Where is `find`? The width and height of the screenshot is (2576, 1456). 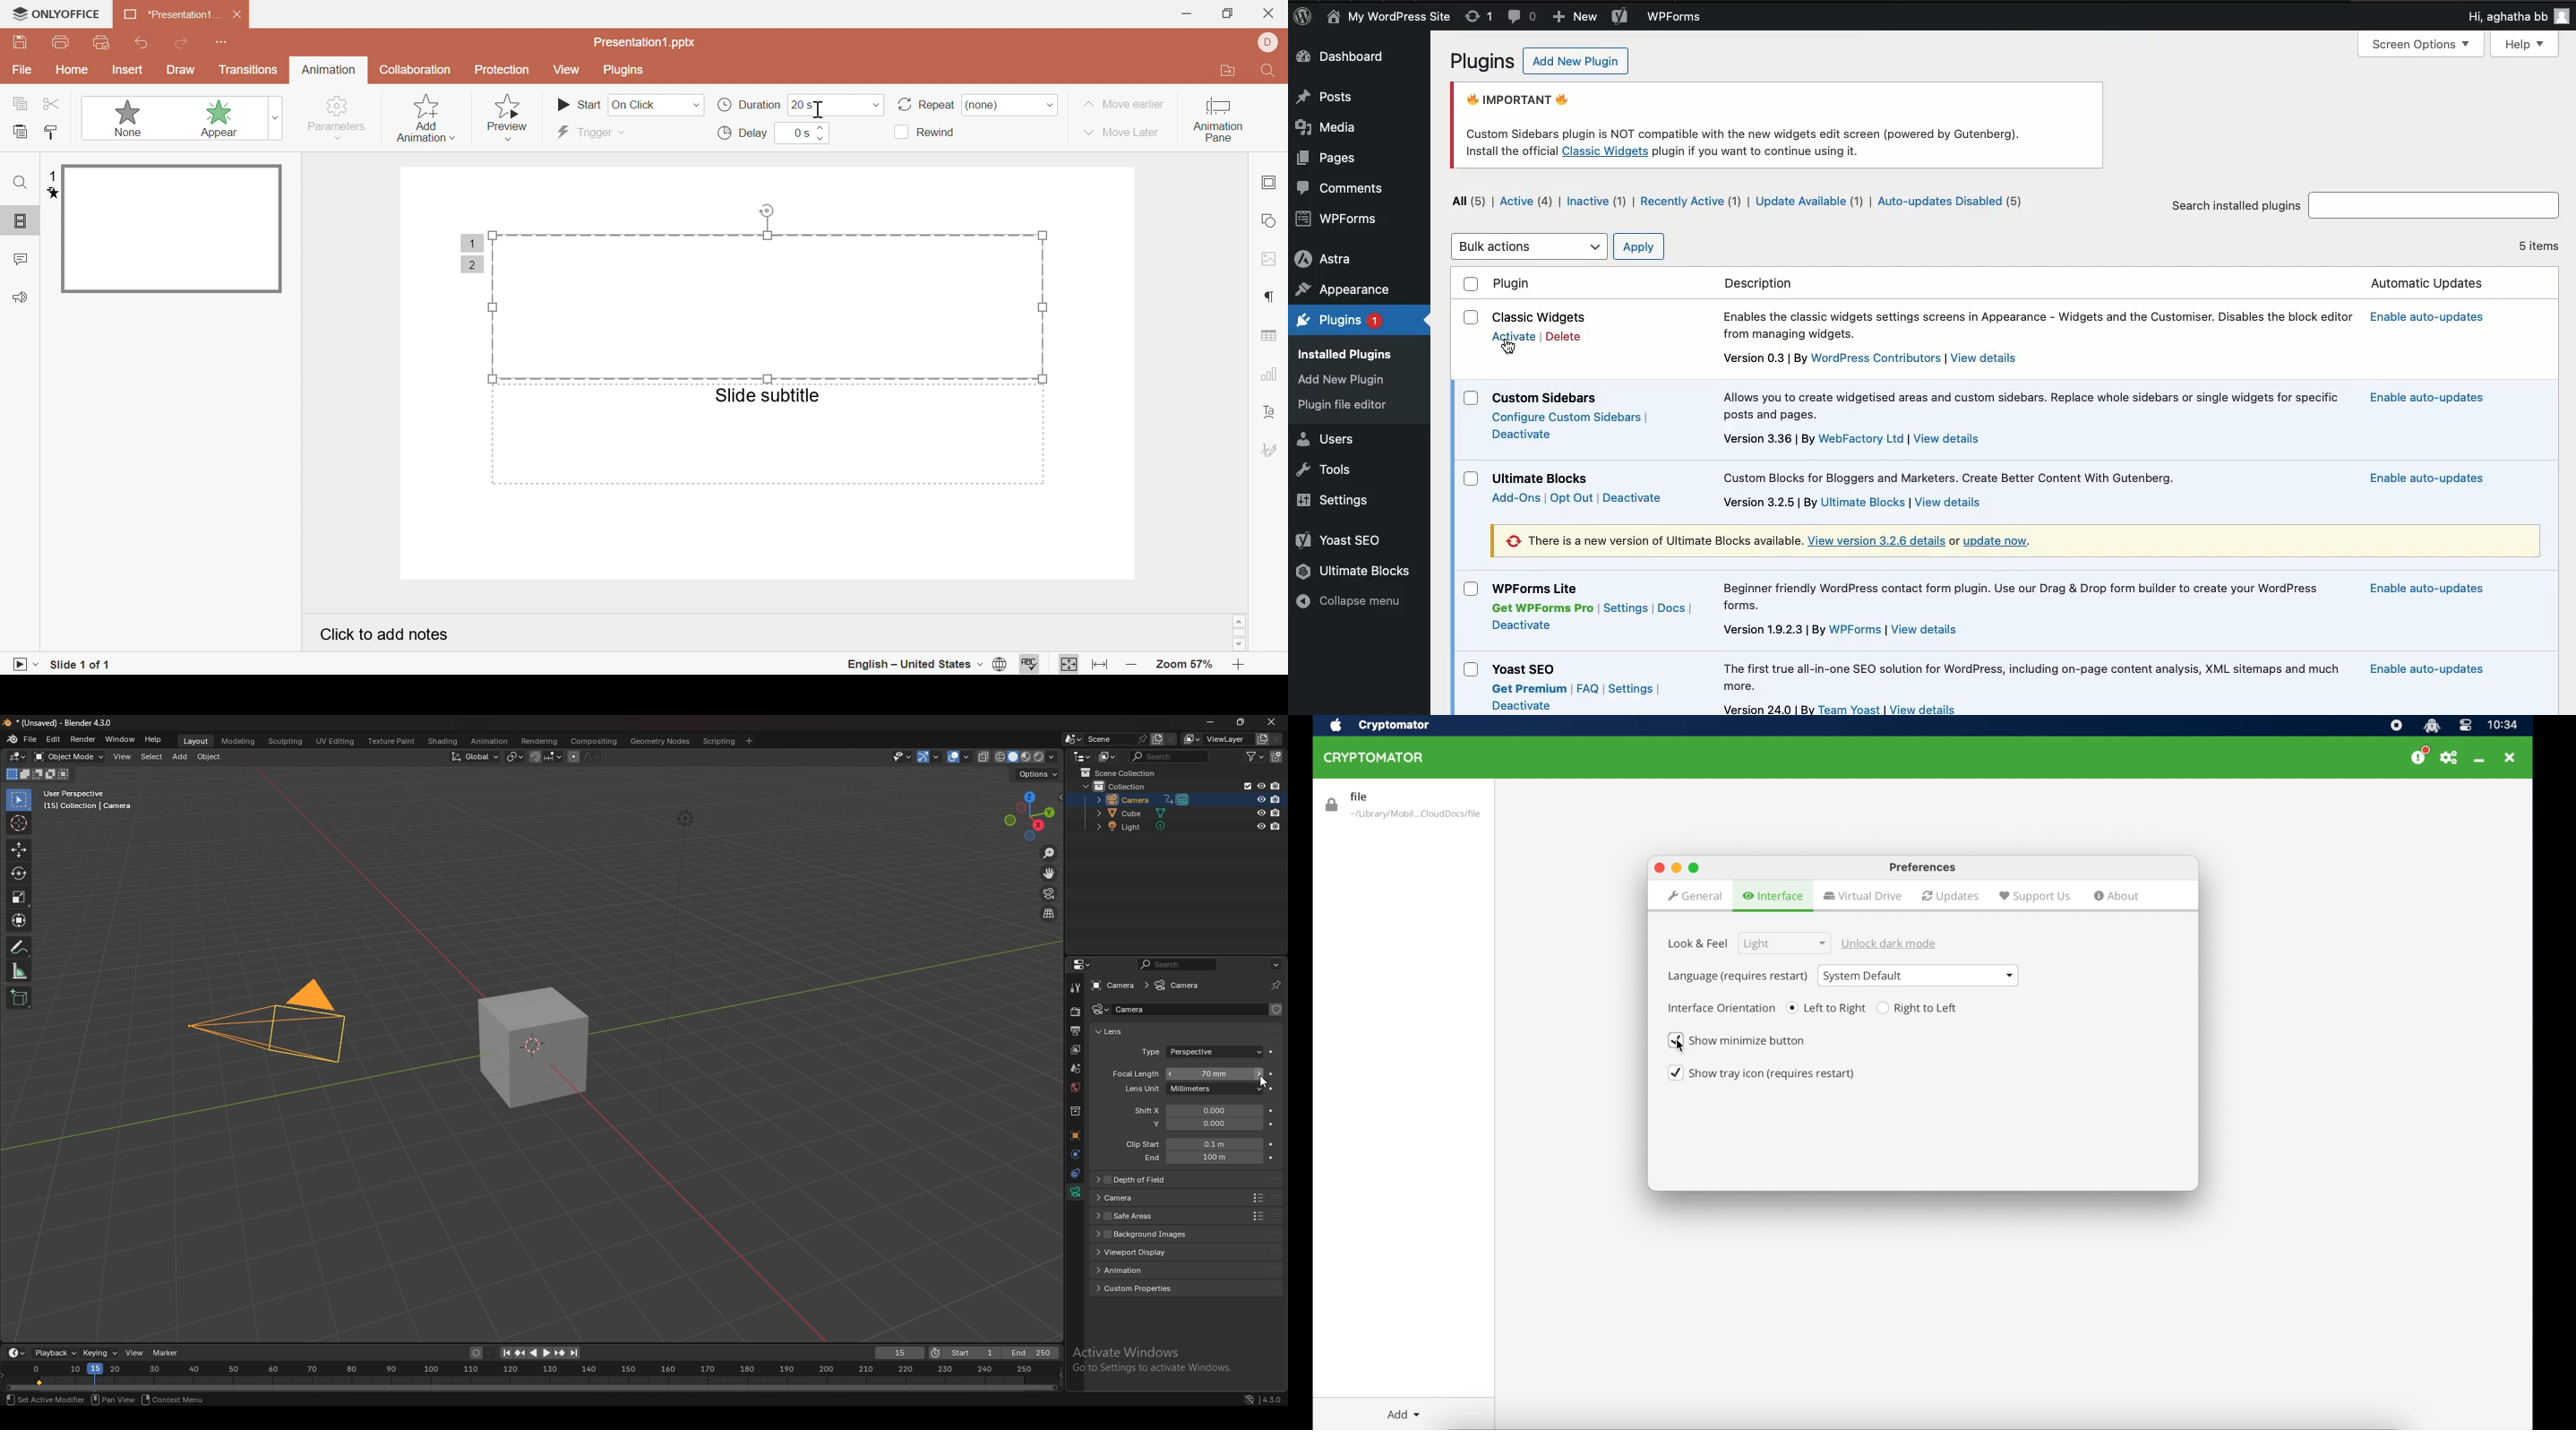
find is located at coordinates (1271, 71).